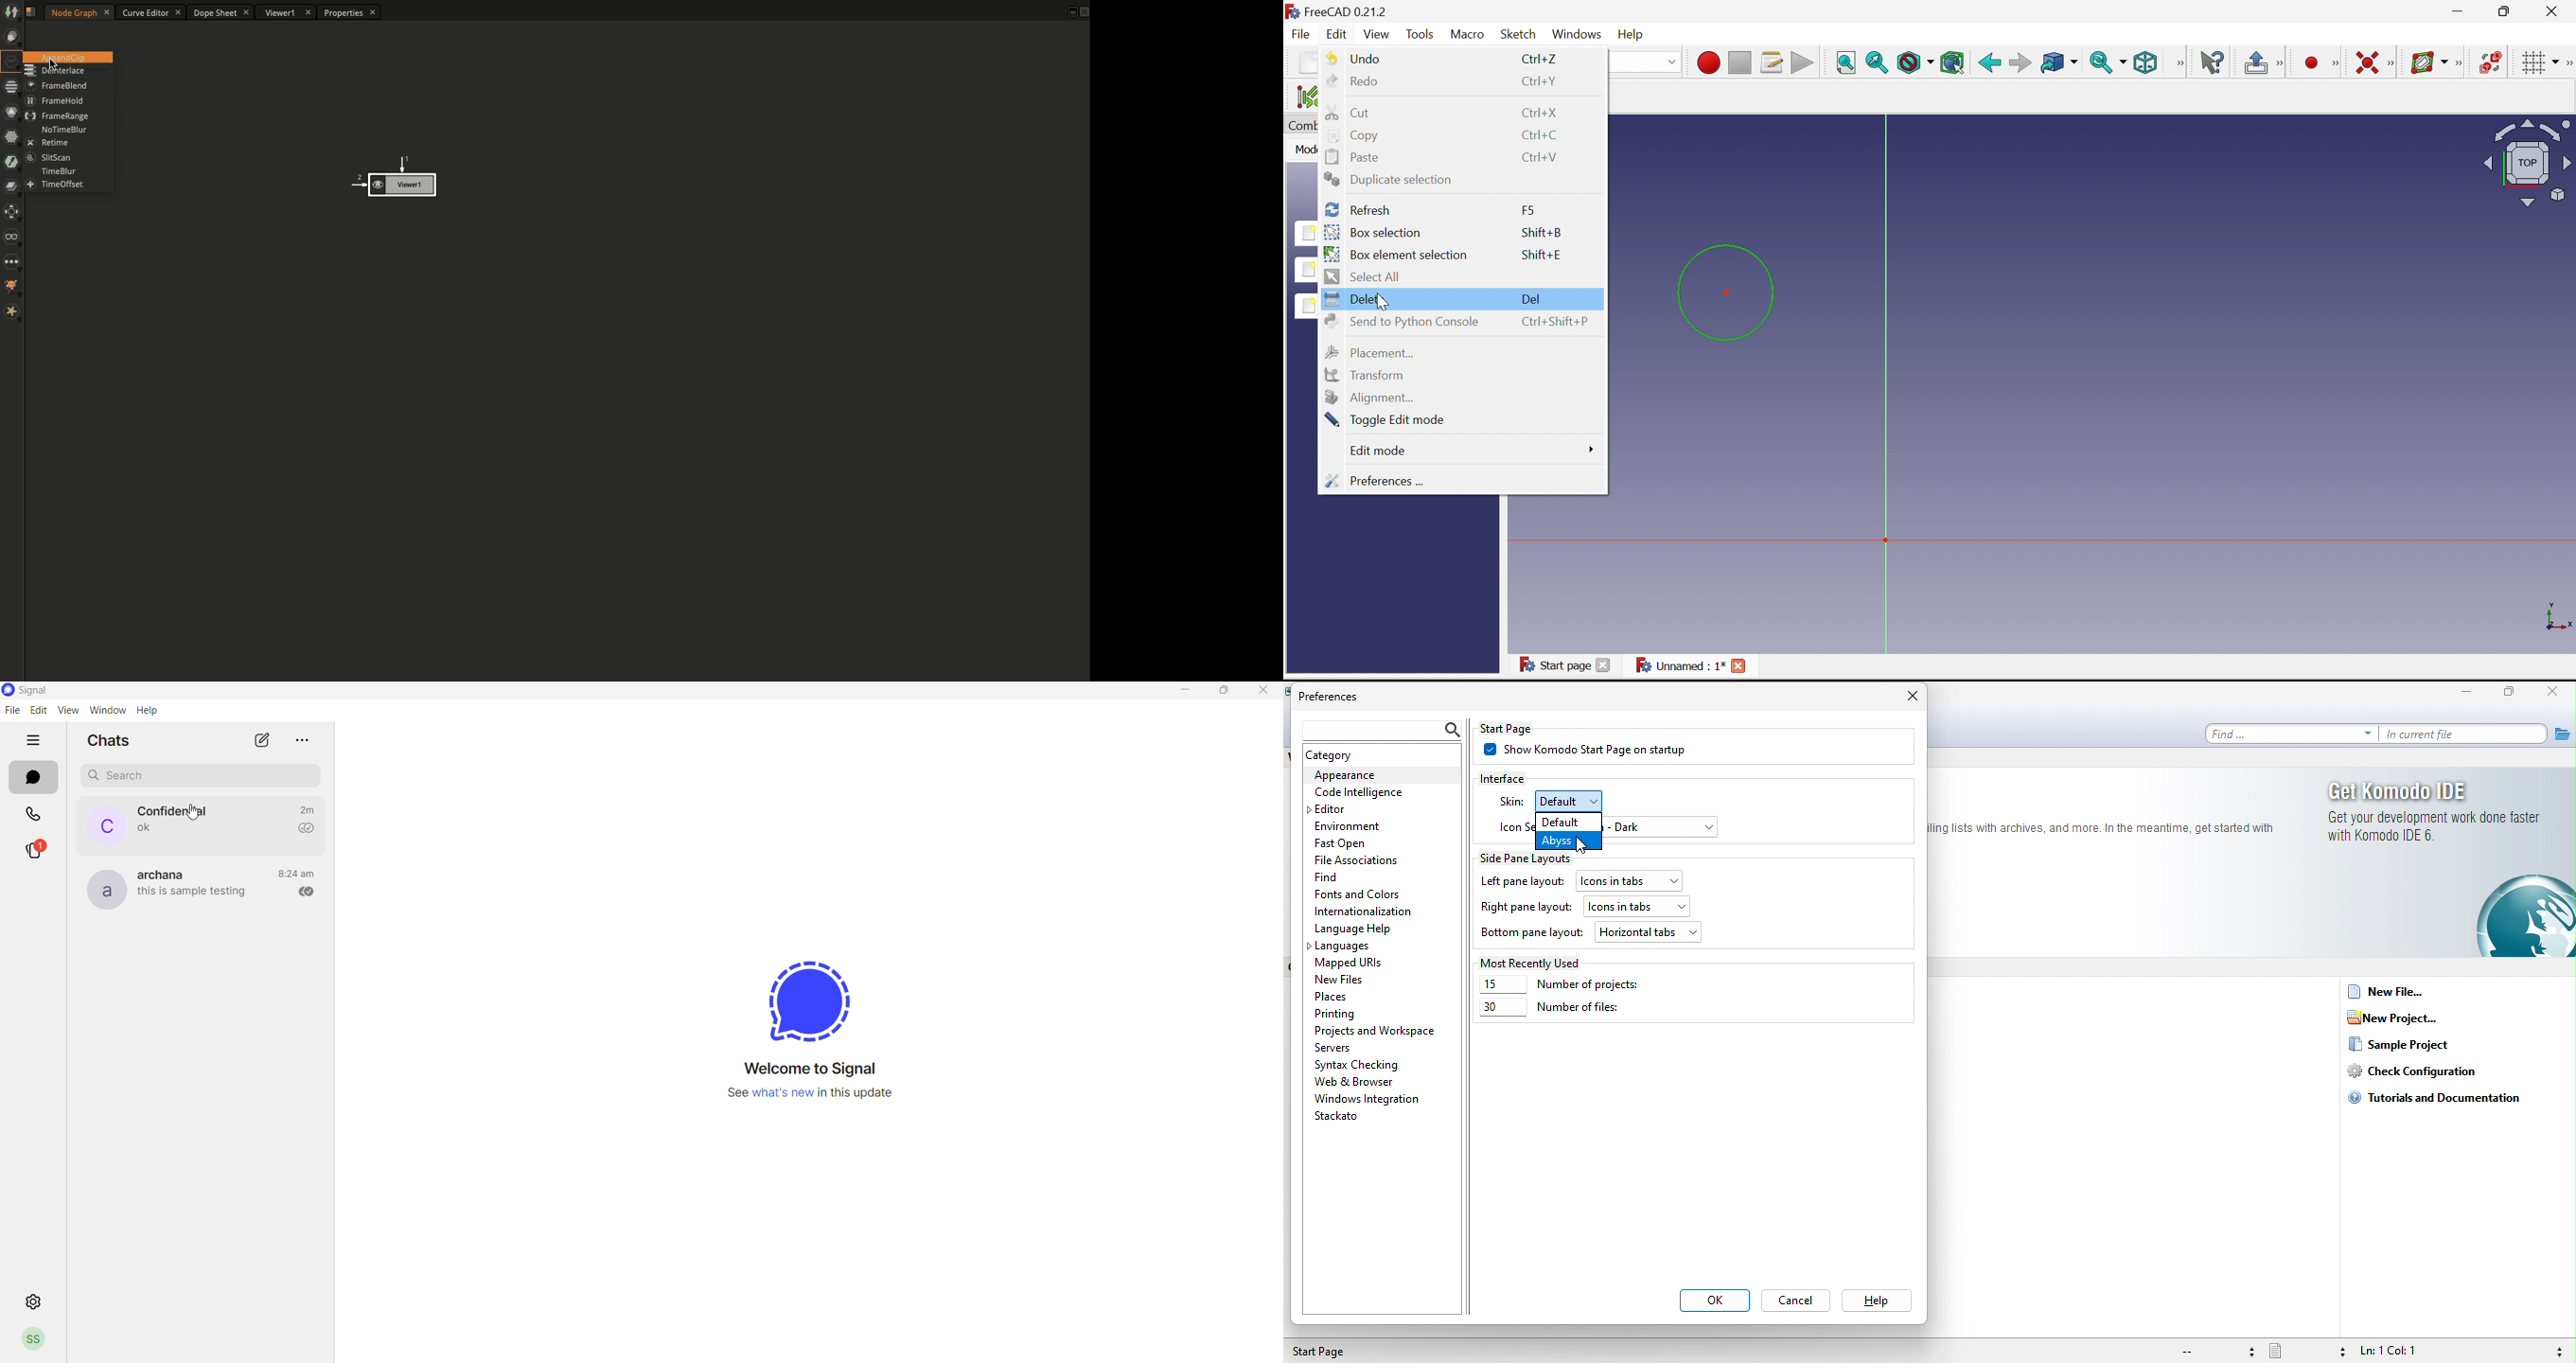 The image size is (2576, 1372). What do you see at coordinates (1663, 826) in the screenshot?
I see `dark` at bounding box center [1663, 826].